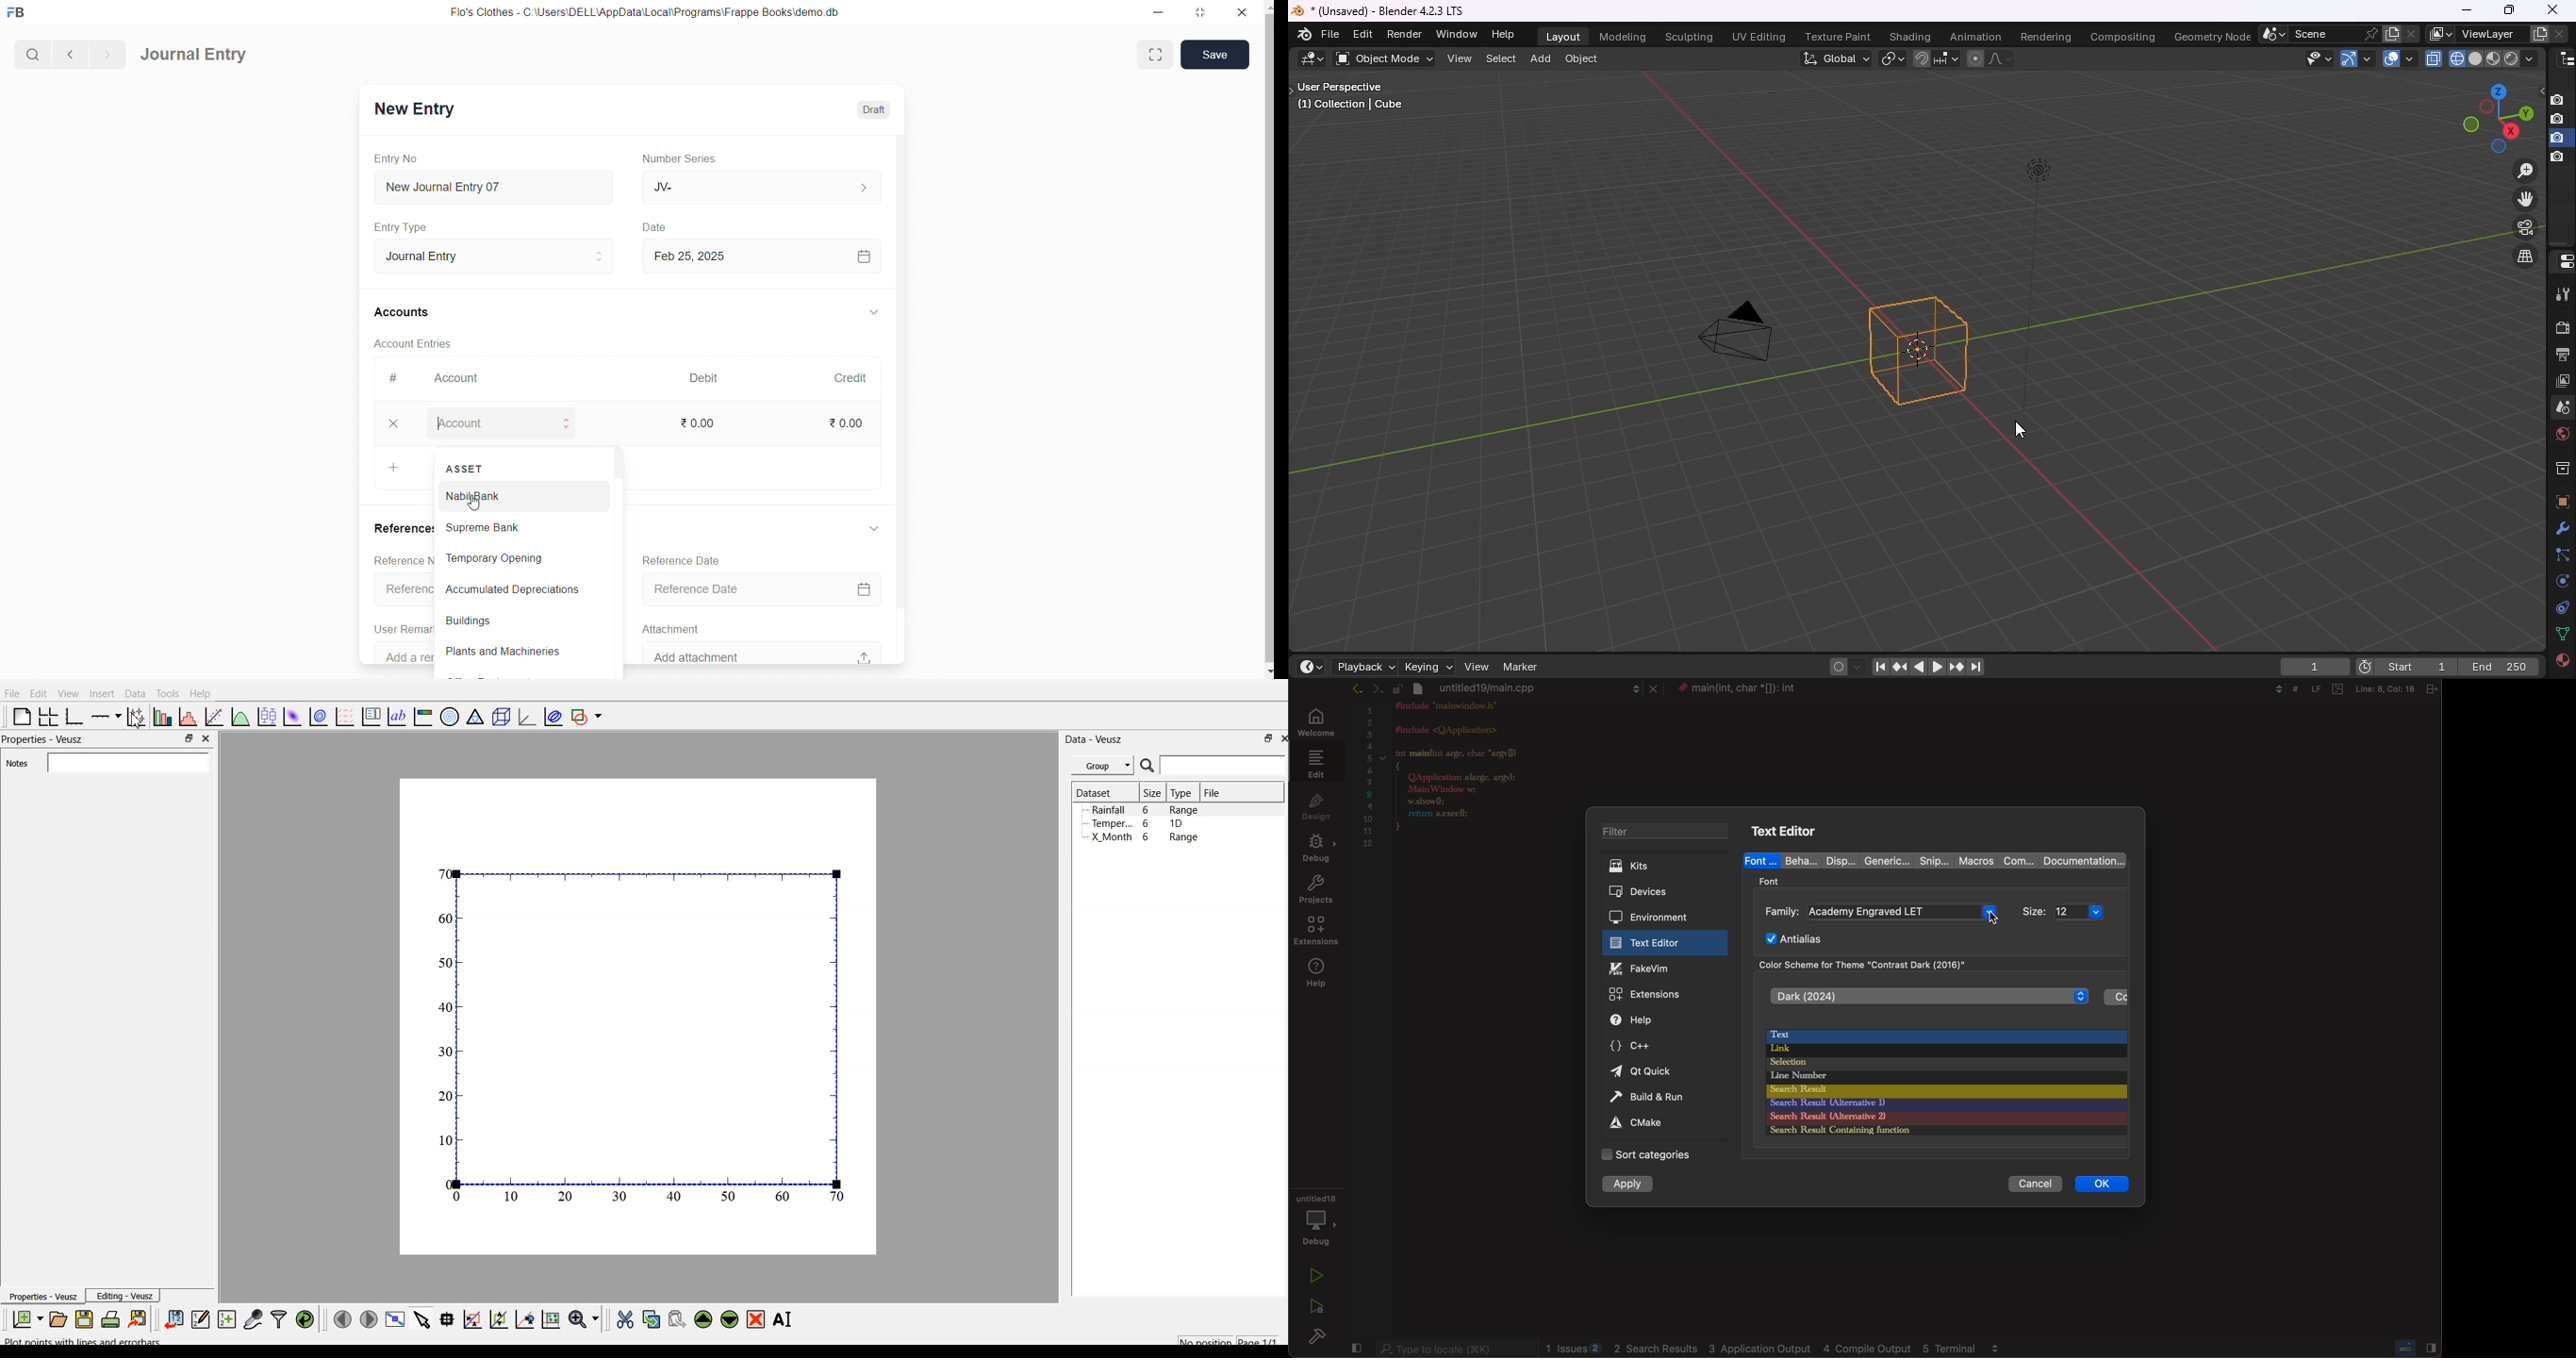  What do you see at coordinates (195, 55) in the screenshot?
I see `Journal Entry` at bounding box center [195, 55].